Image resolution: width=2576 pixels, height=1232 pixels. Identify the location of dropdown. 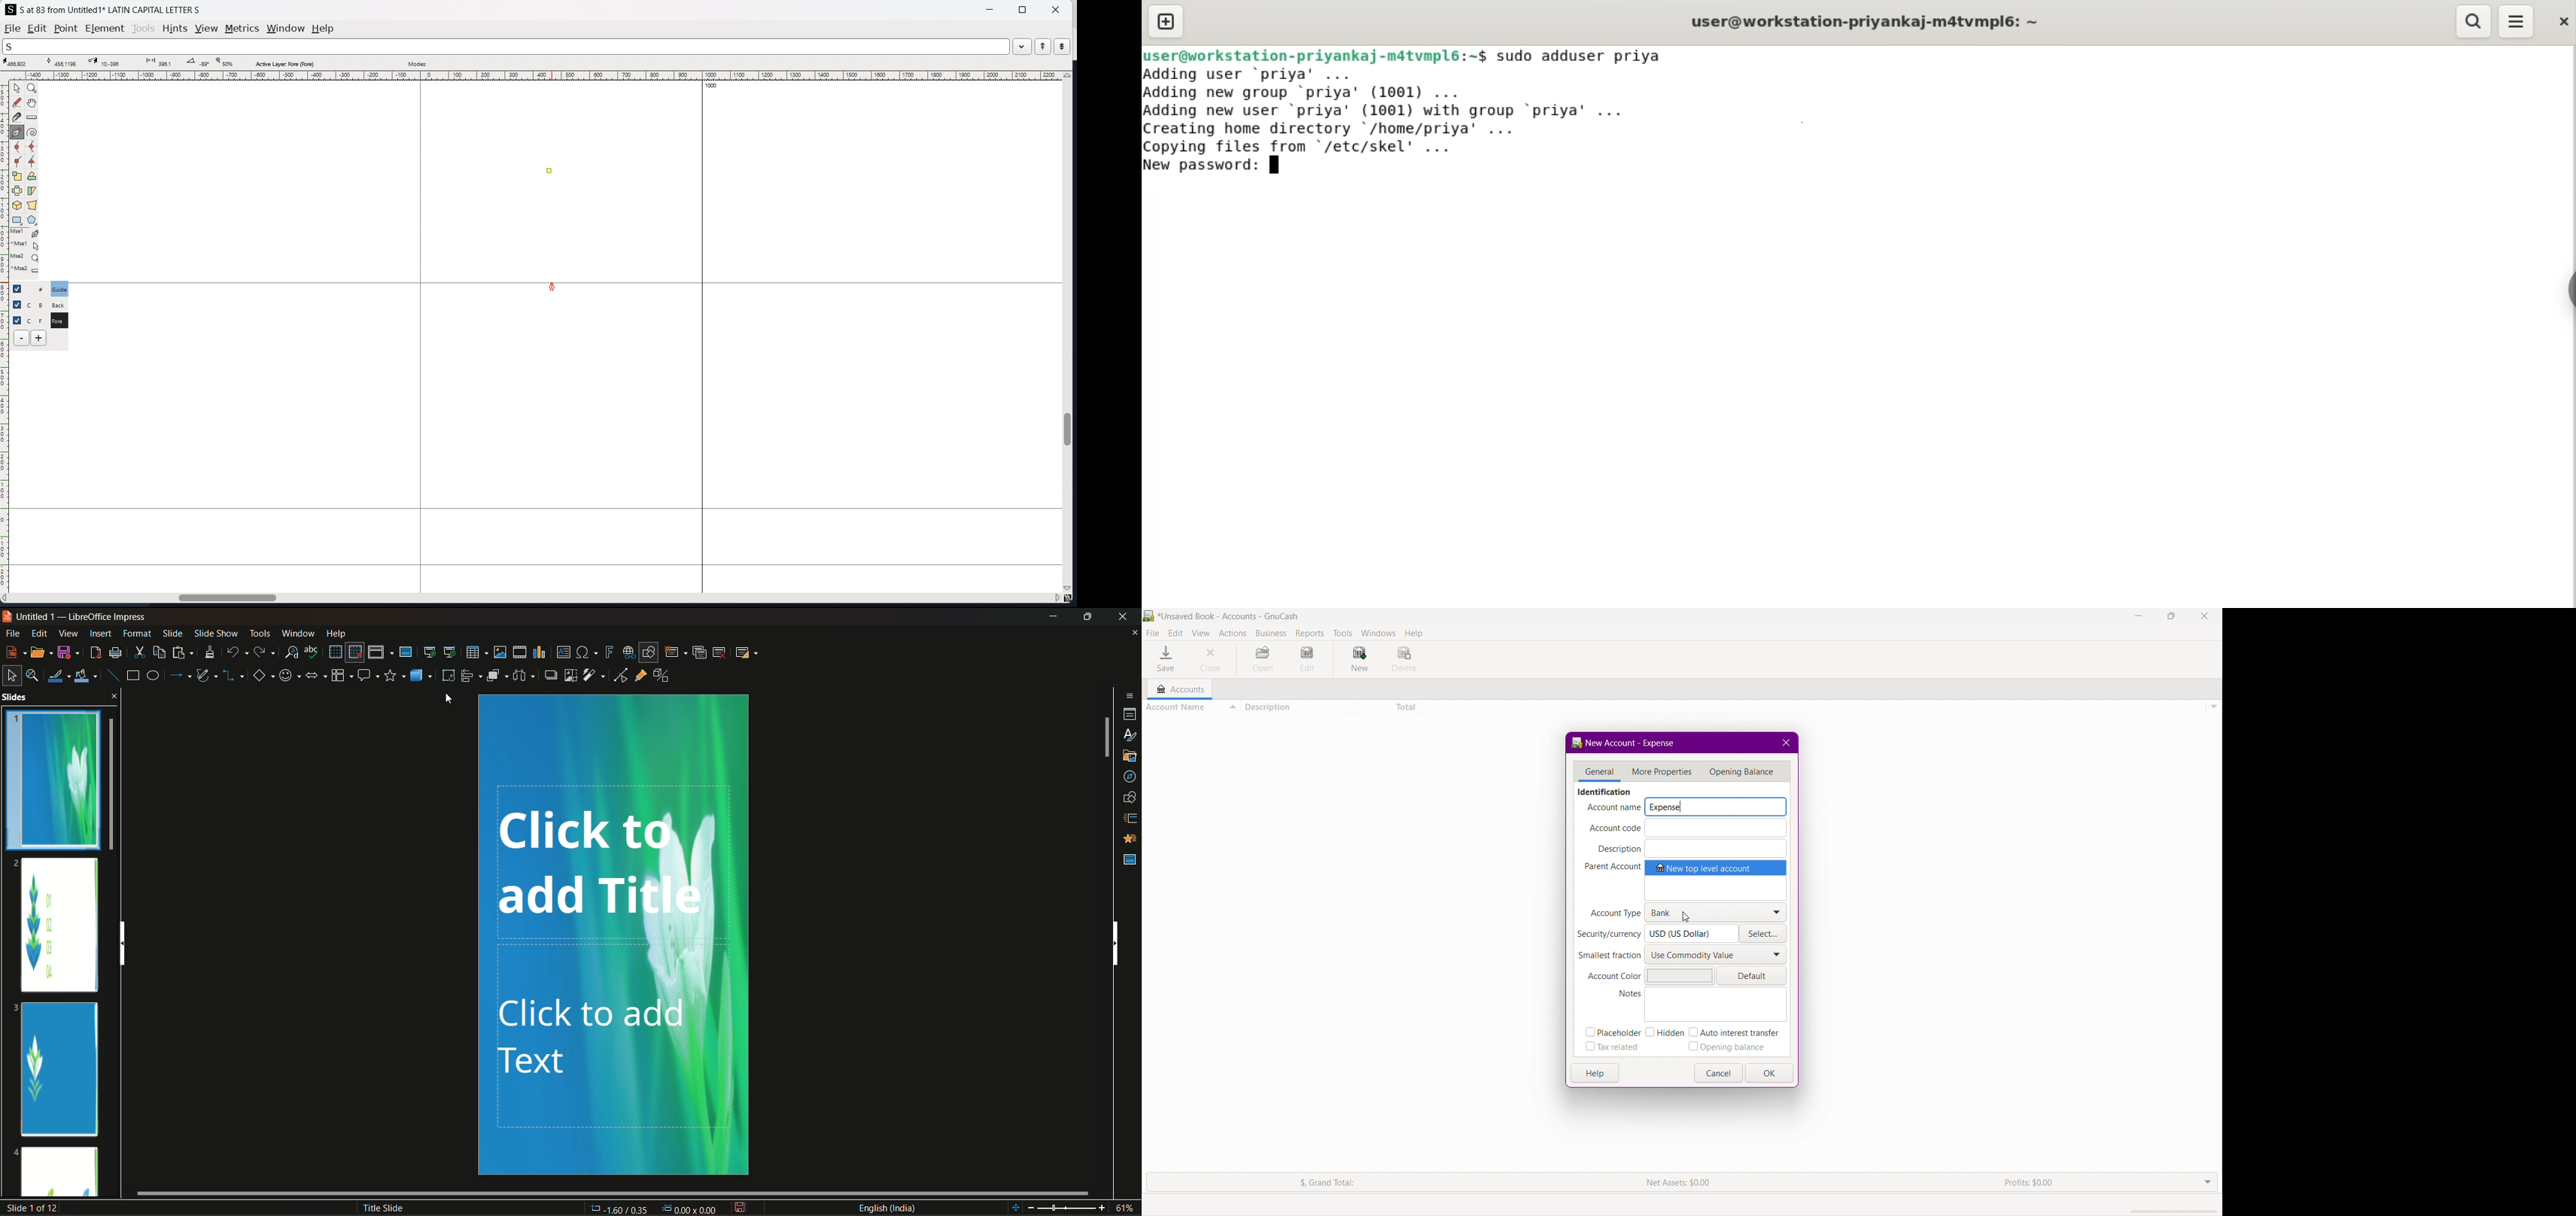
(1023, 46).